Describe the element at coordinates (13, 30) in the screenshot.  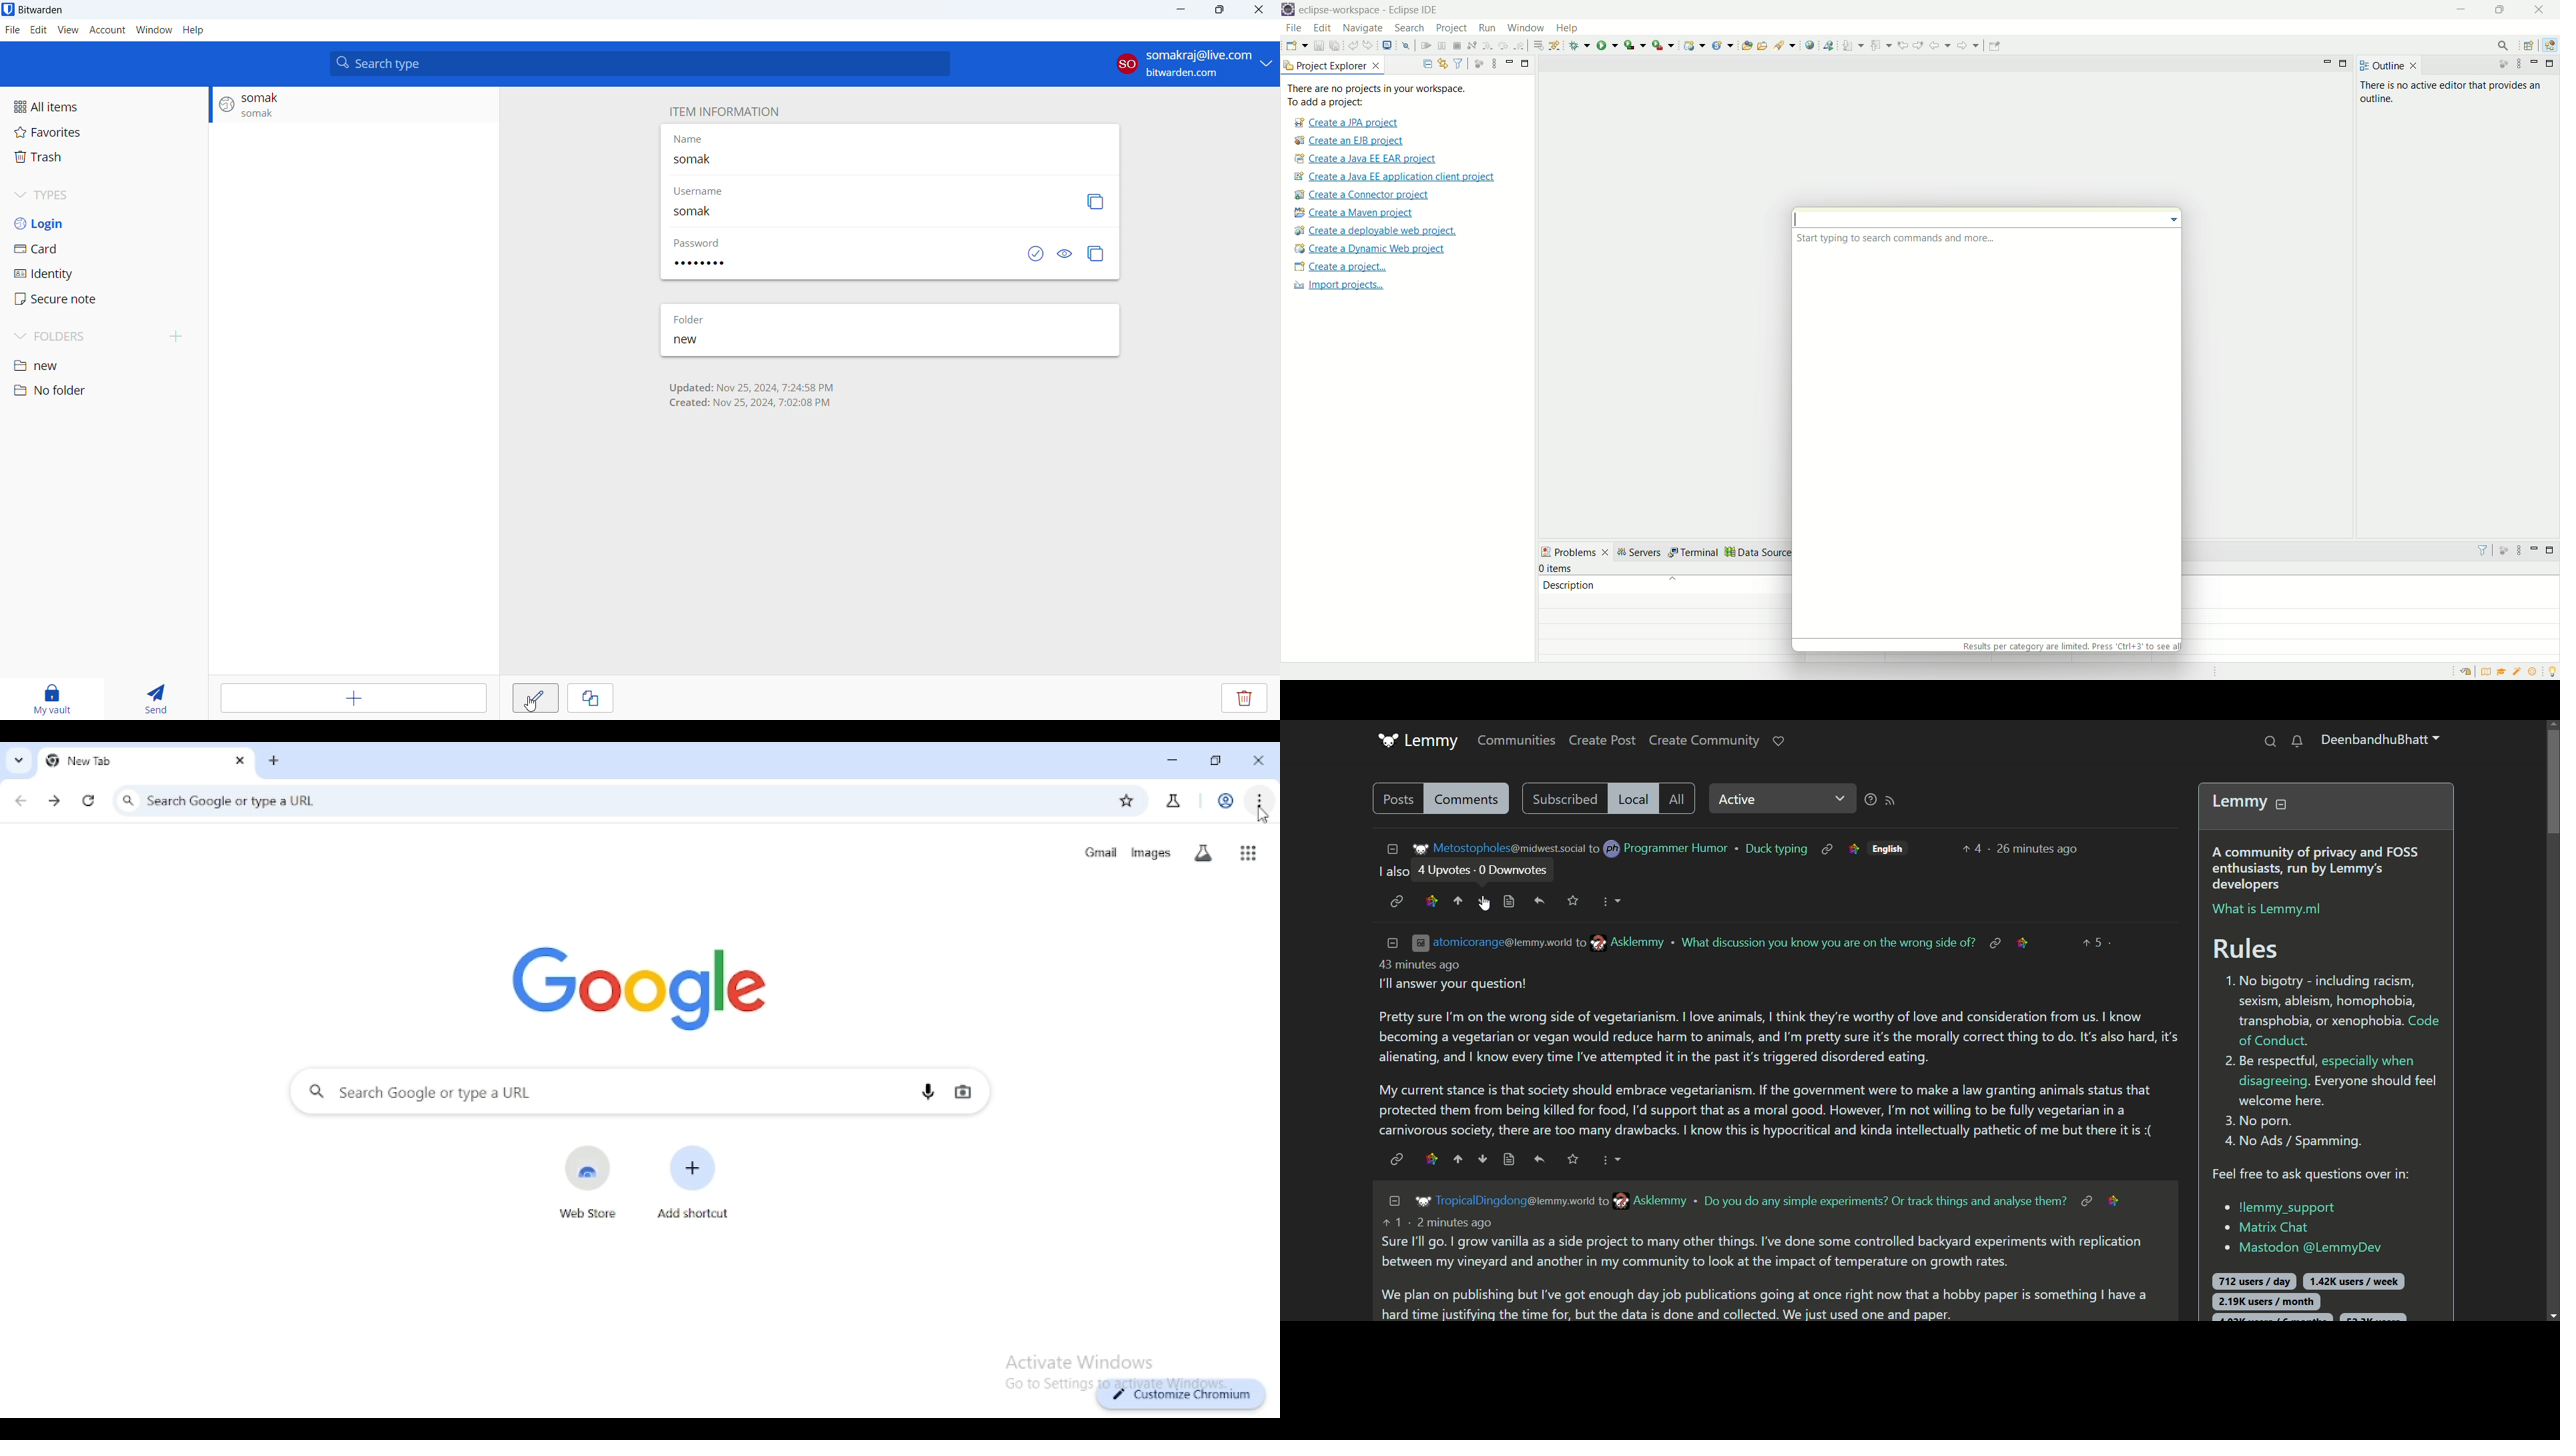
I see `file` at that location.